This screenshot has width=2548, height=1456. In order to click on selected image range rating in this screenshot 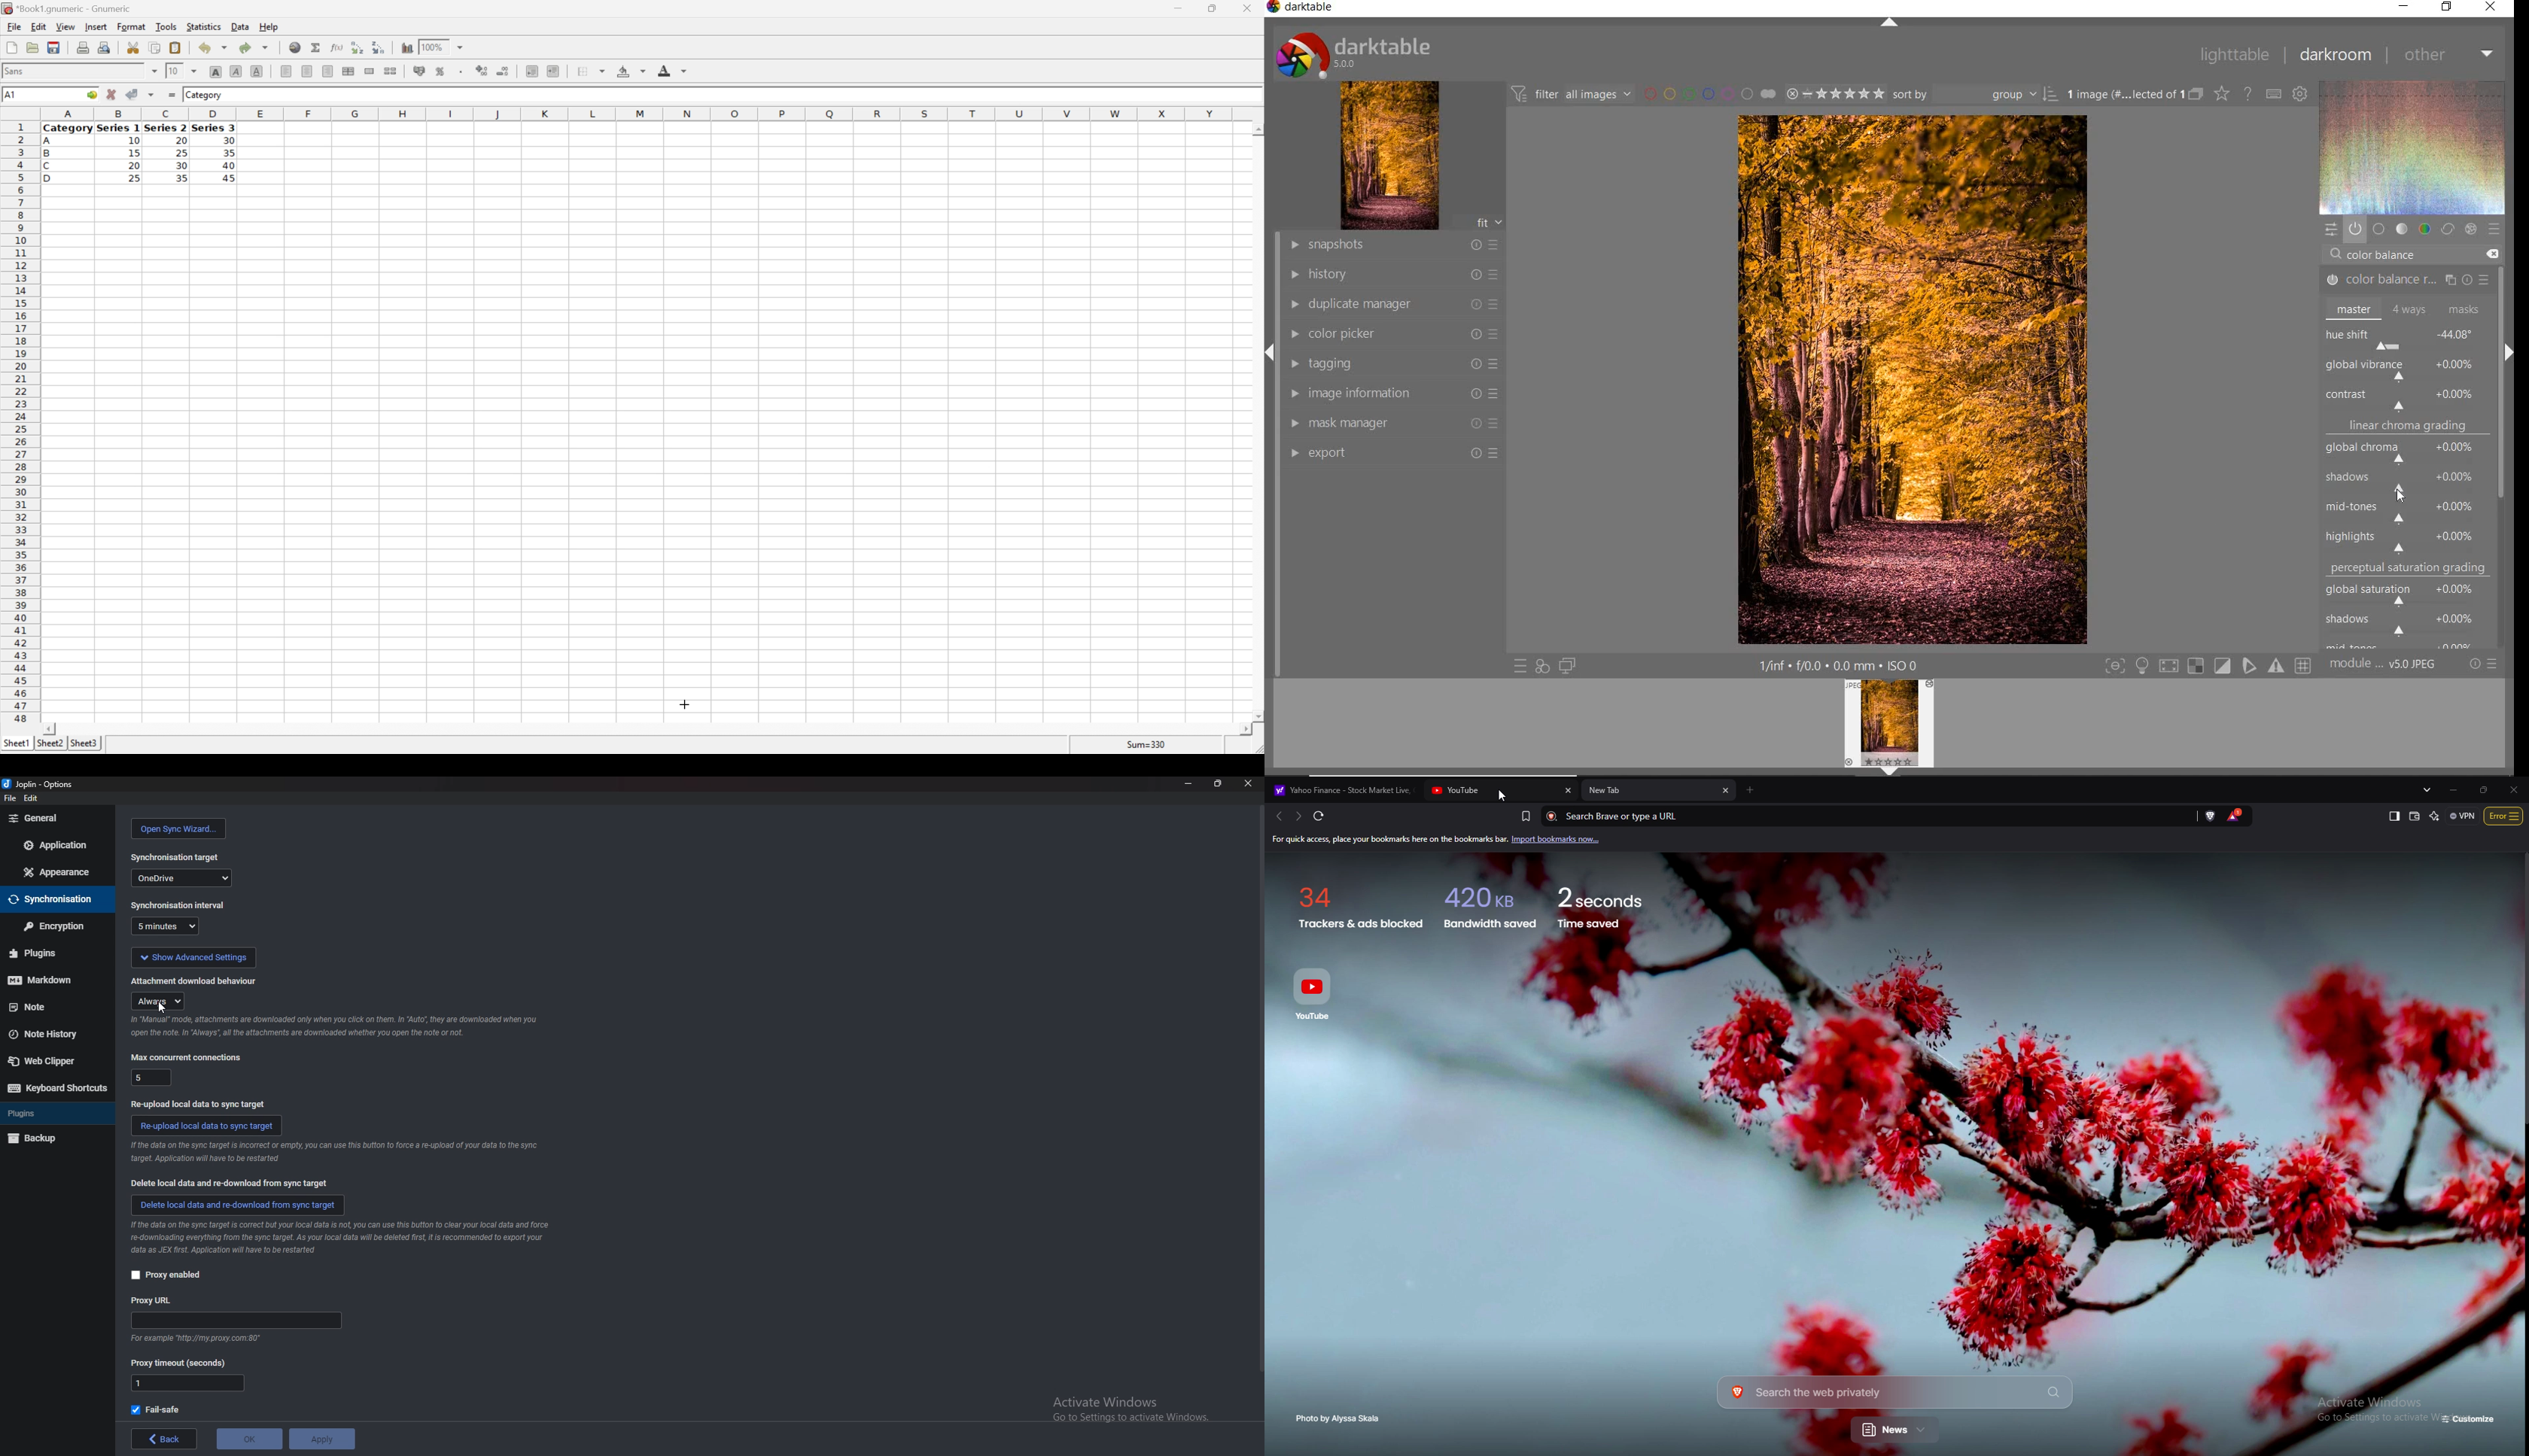, I will do `click(1835, 94)`.